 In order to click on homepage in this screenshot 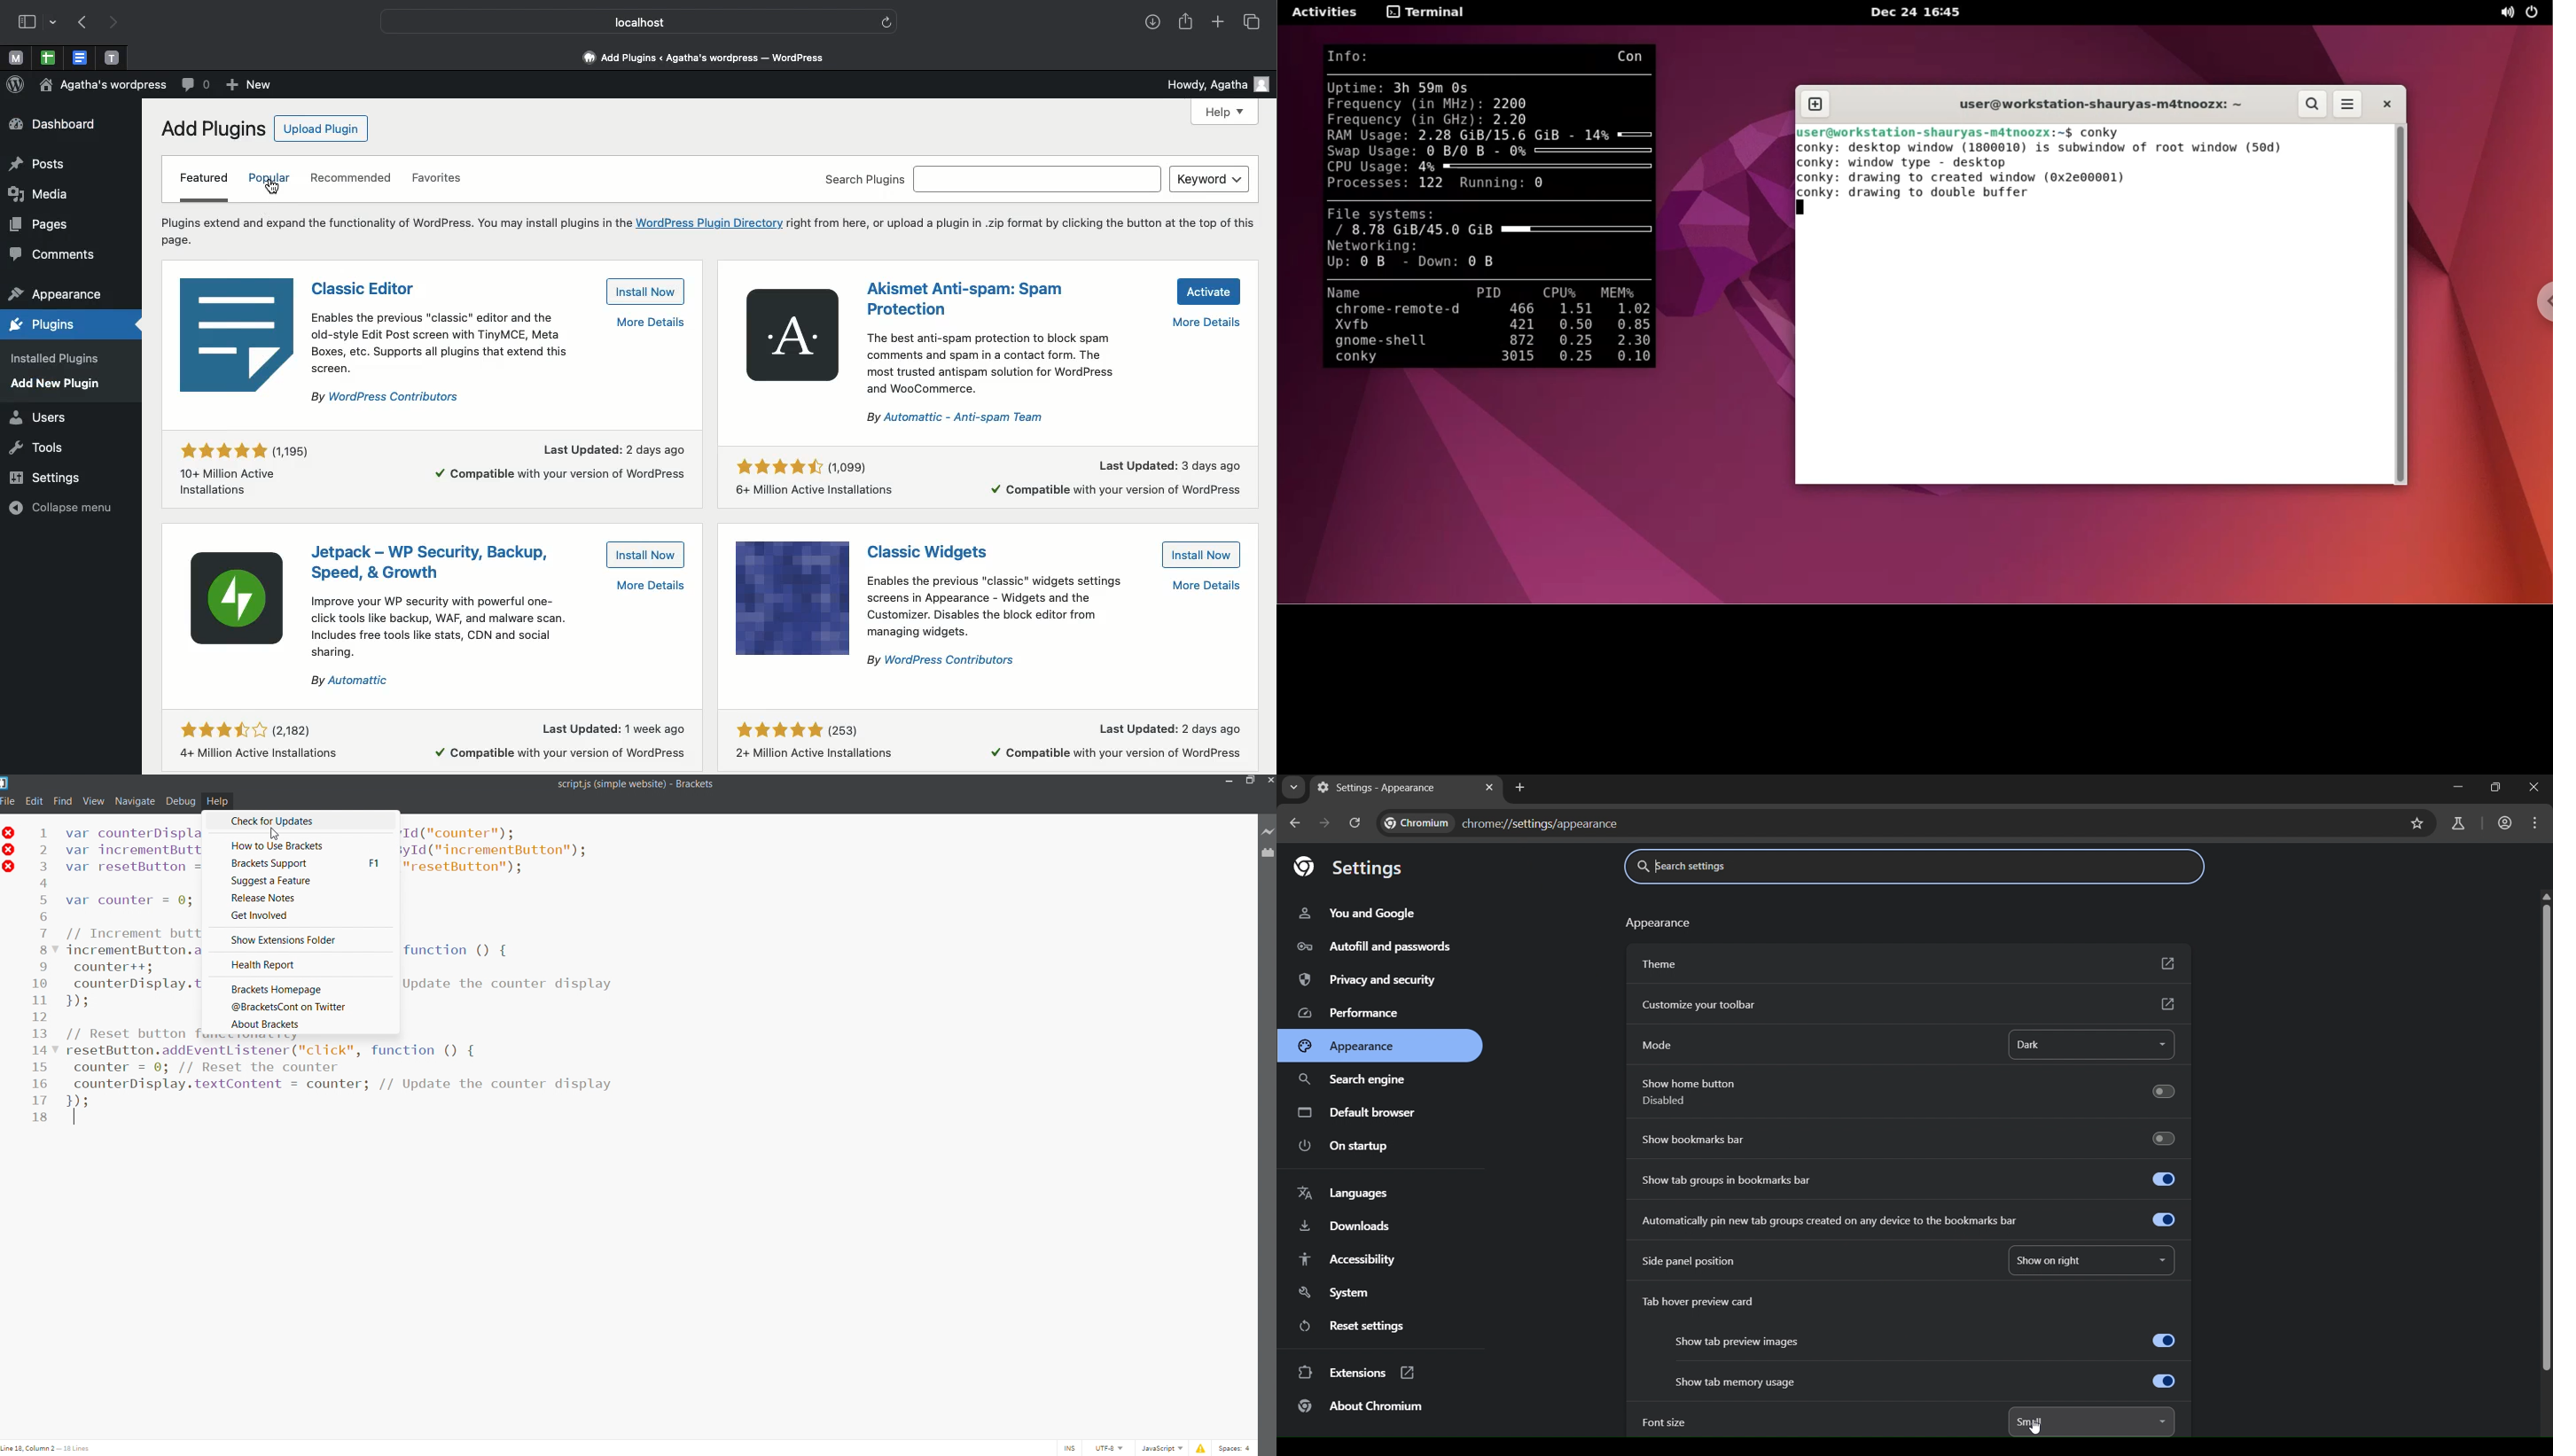, I will do `click(295, 988)`.